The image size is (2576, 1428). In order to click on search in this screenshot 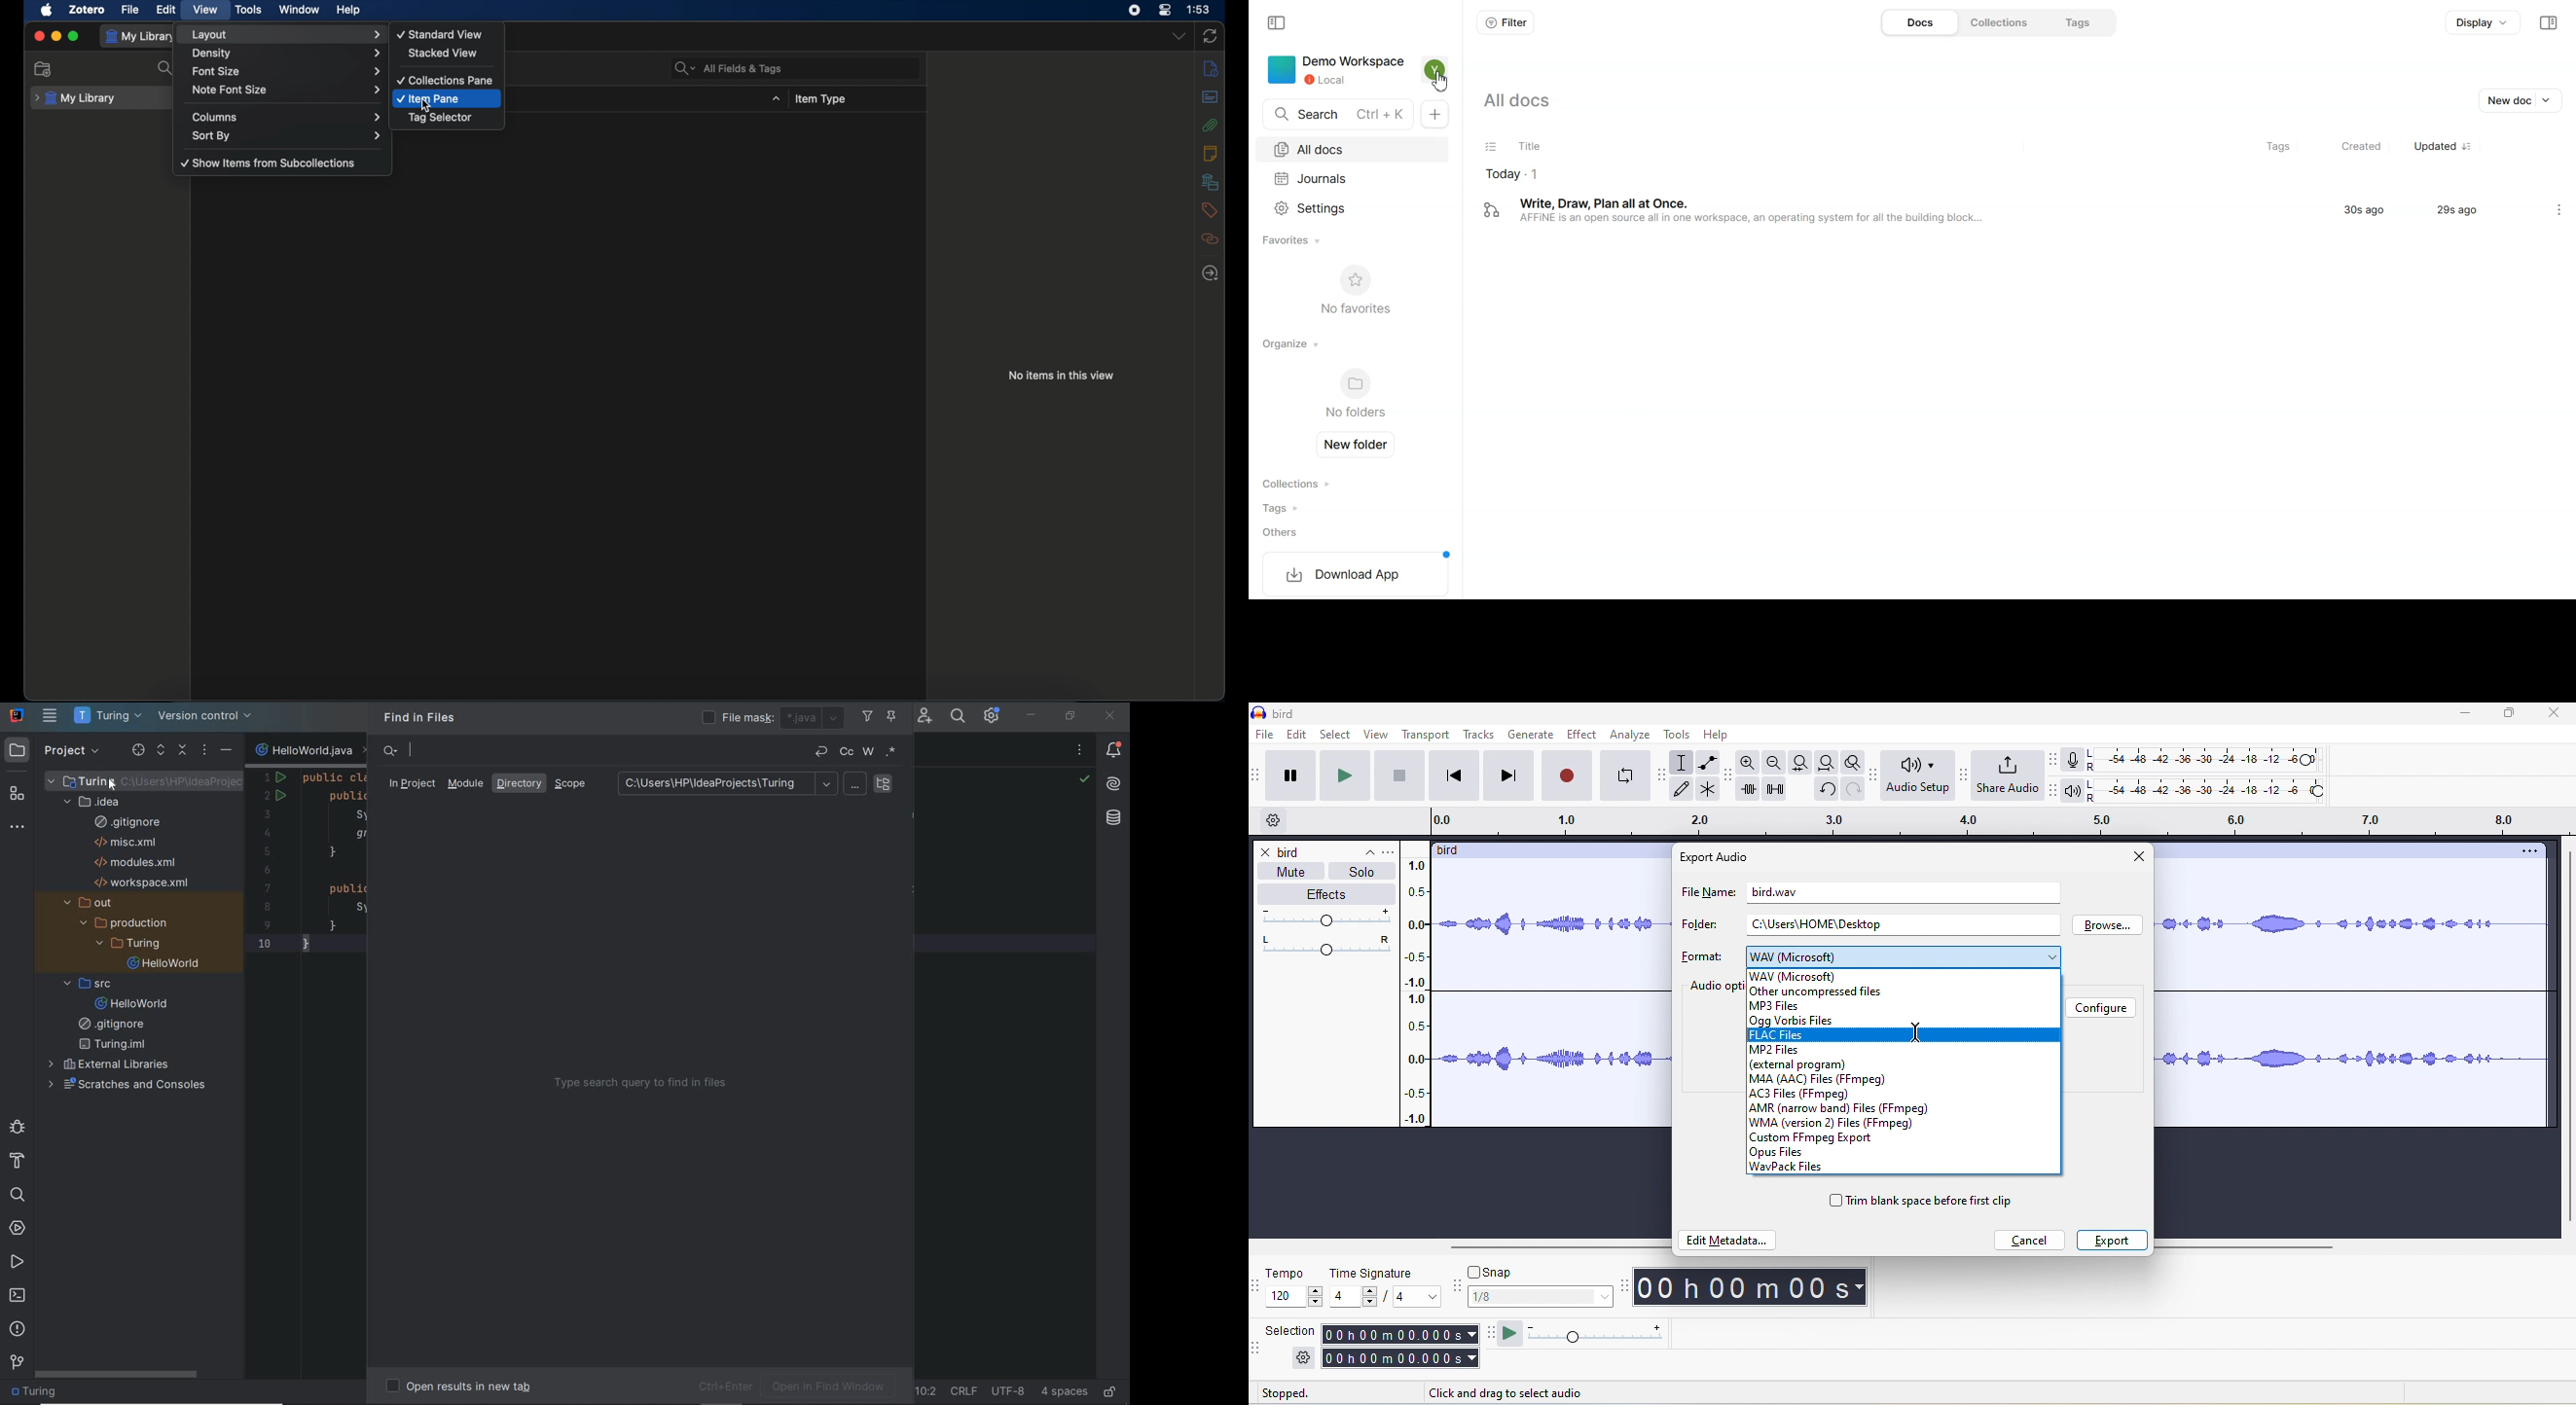, I will do `click(167, 68)`.